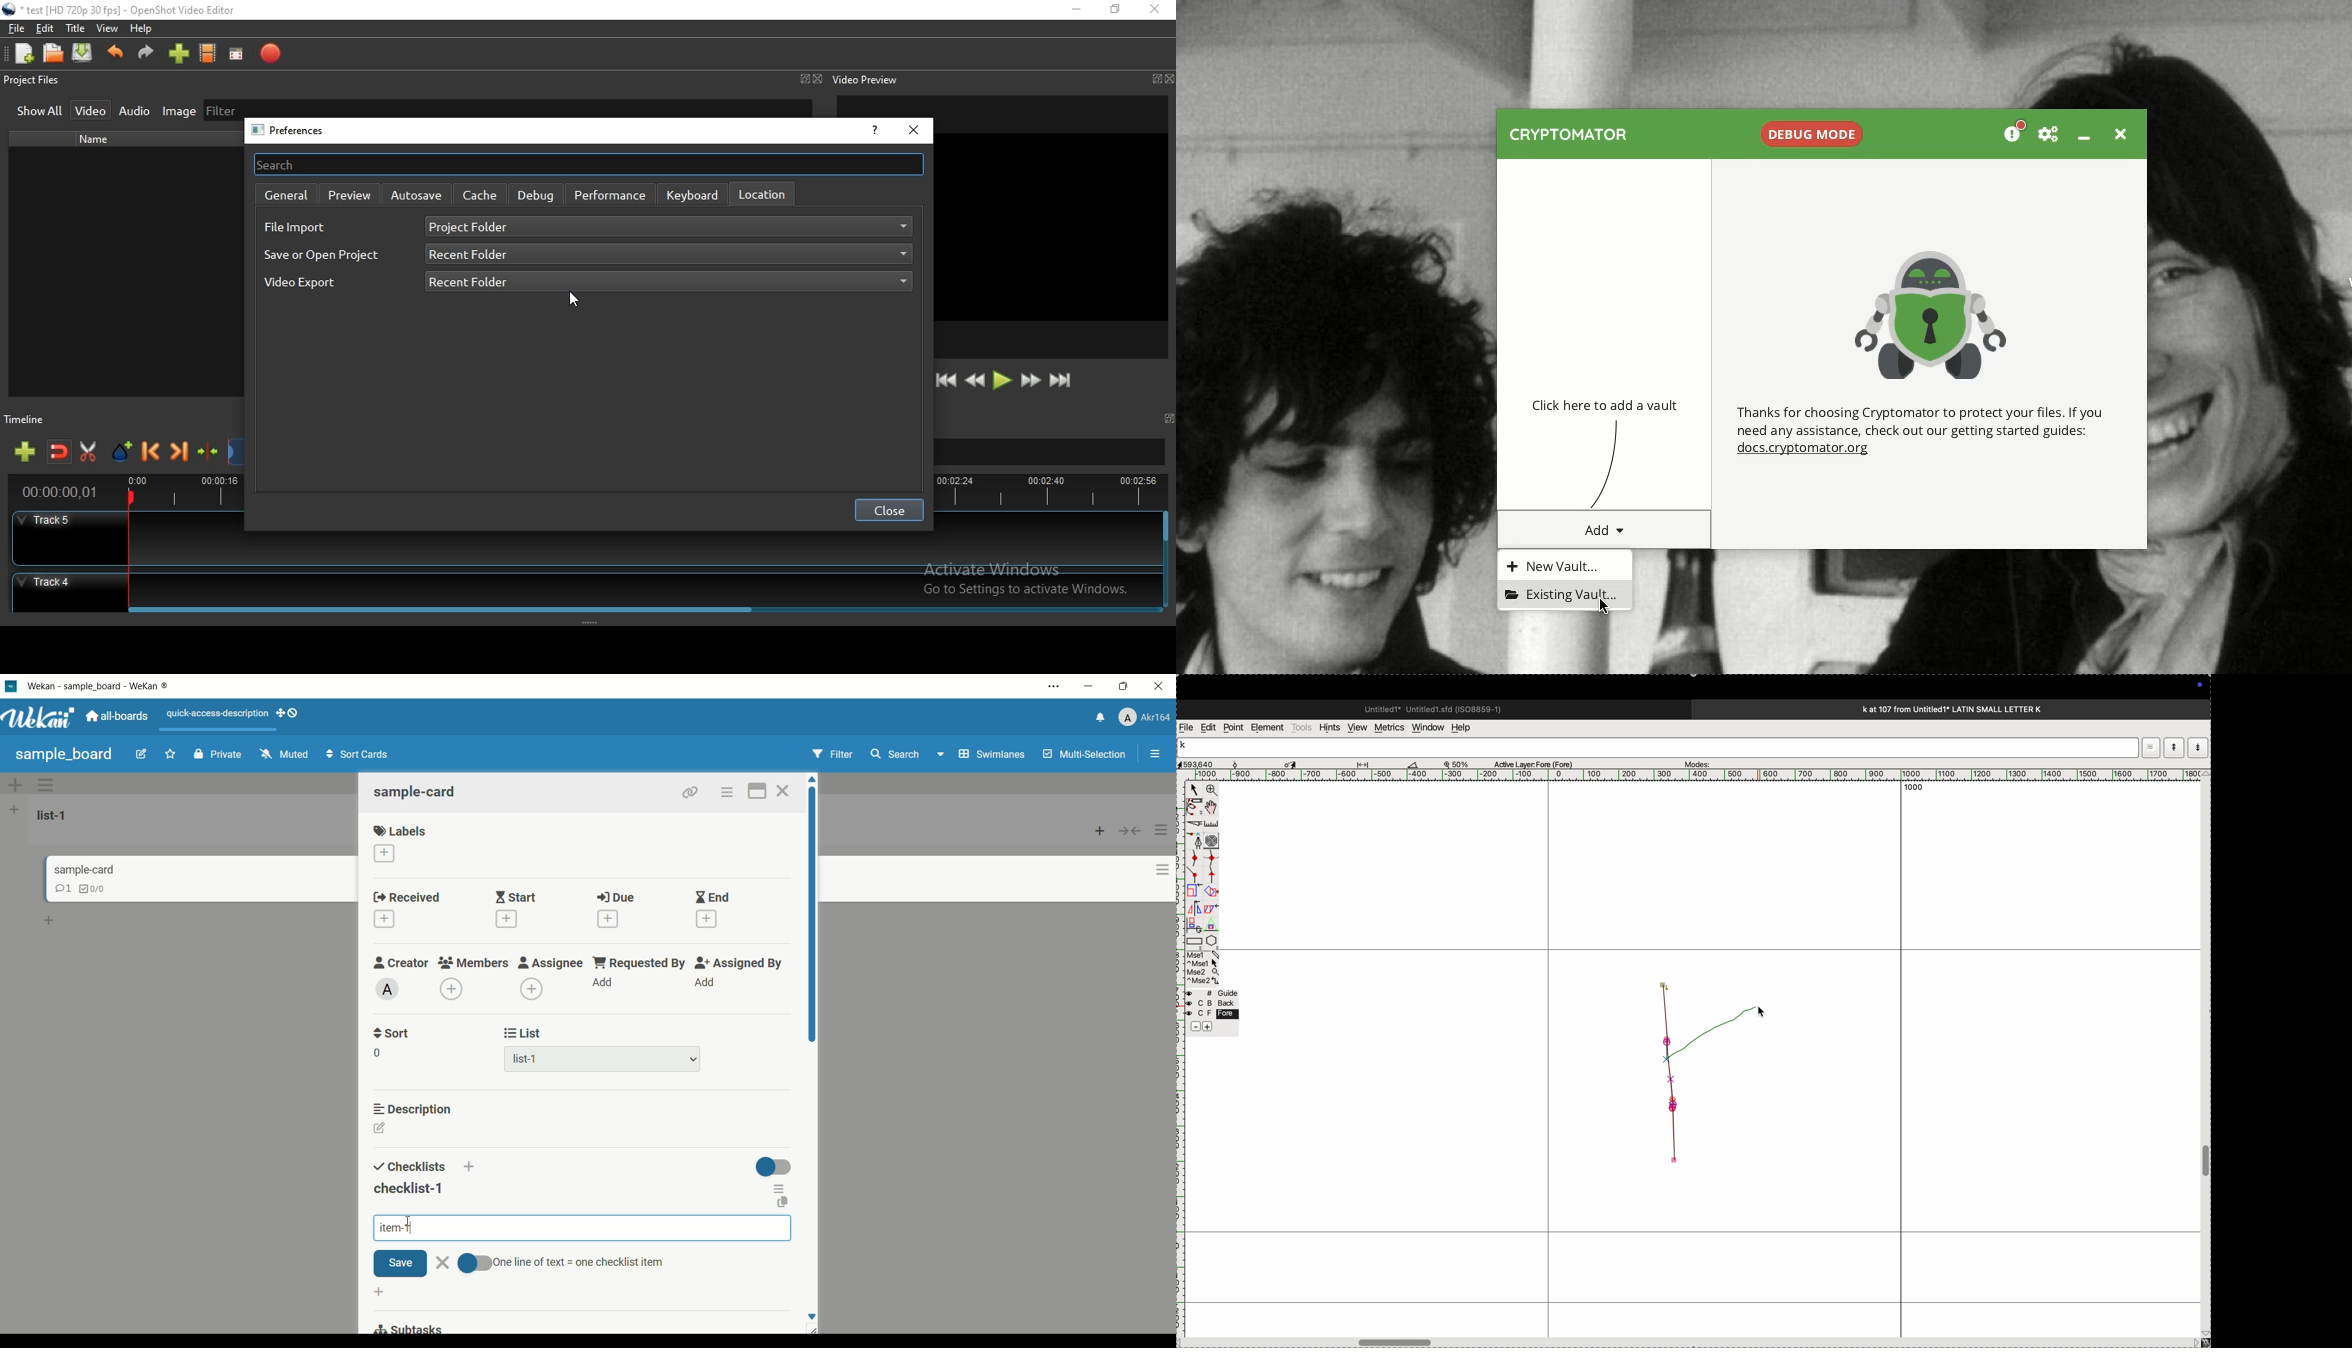 The height and width of the screenshot is (1372, 2352). Describe the element at coordinates (1437, 708) in the screenshot. I see `untitled std` at that location.